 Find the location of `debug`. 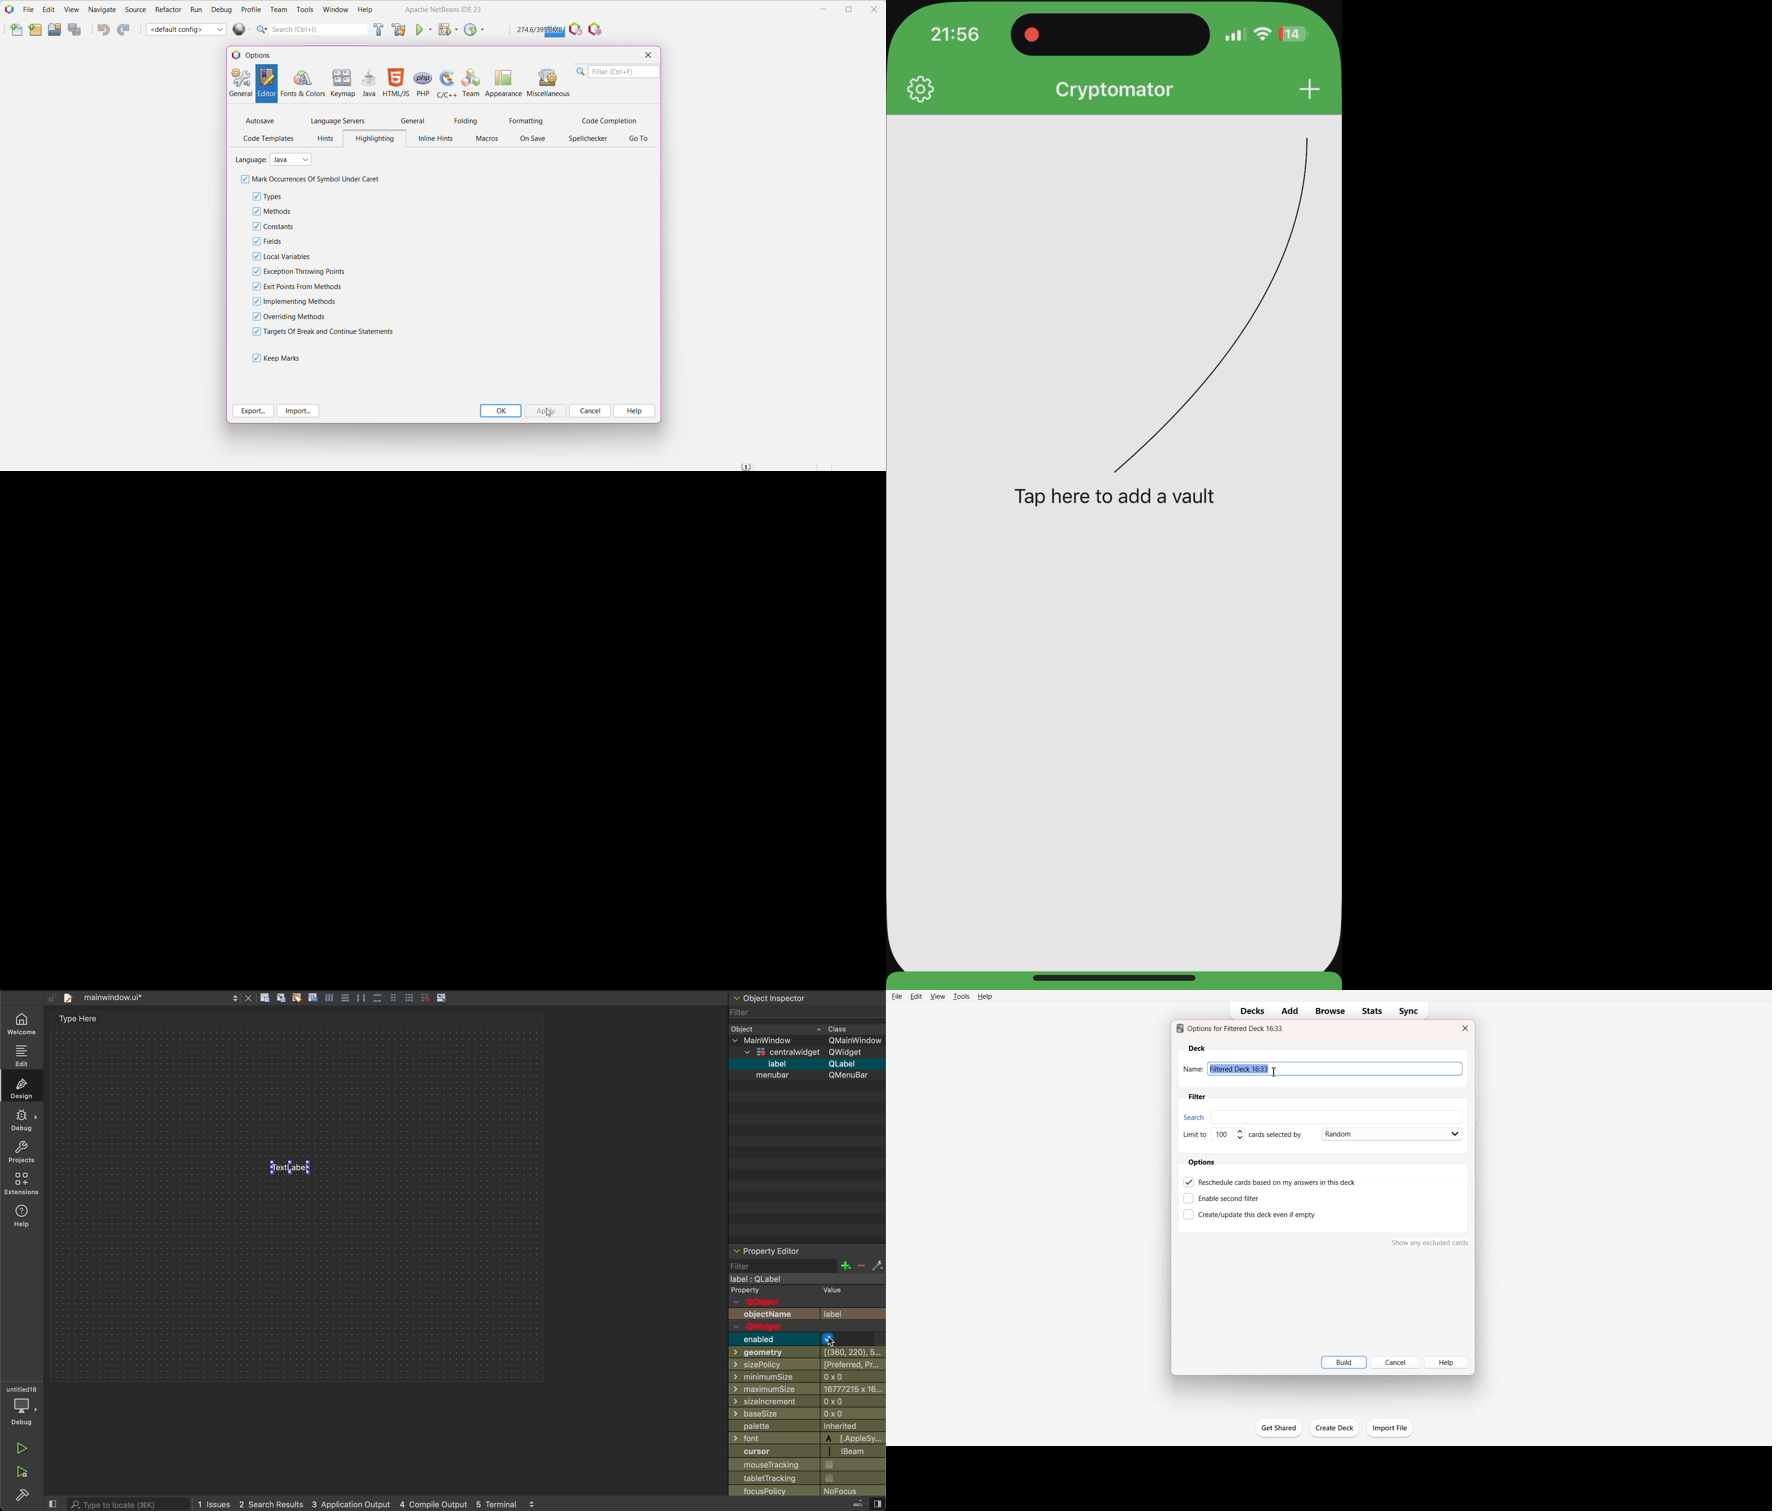

debug is located at coordinates (20, 1414).